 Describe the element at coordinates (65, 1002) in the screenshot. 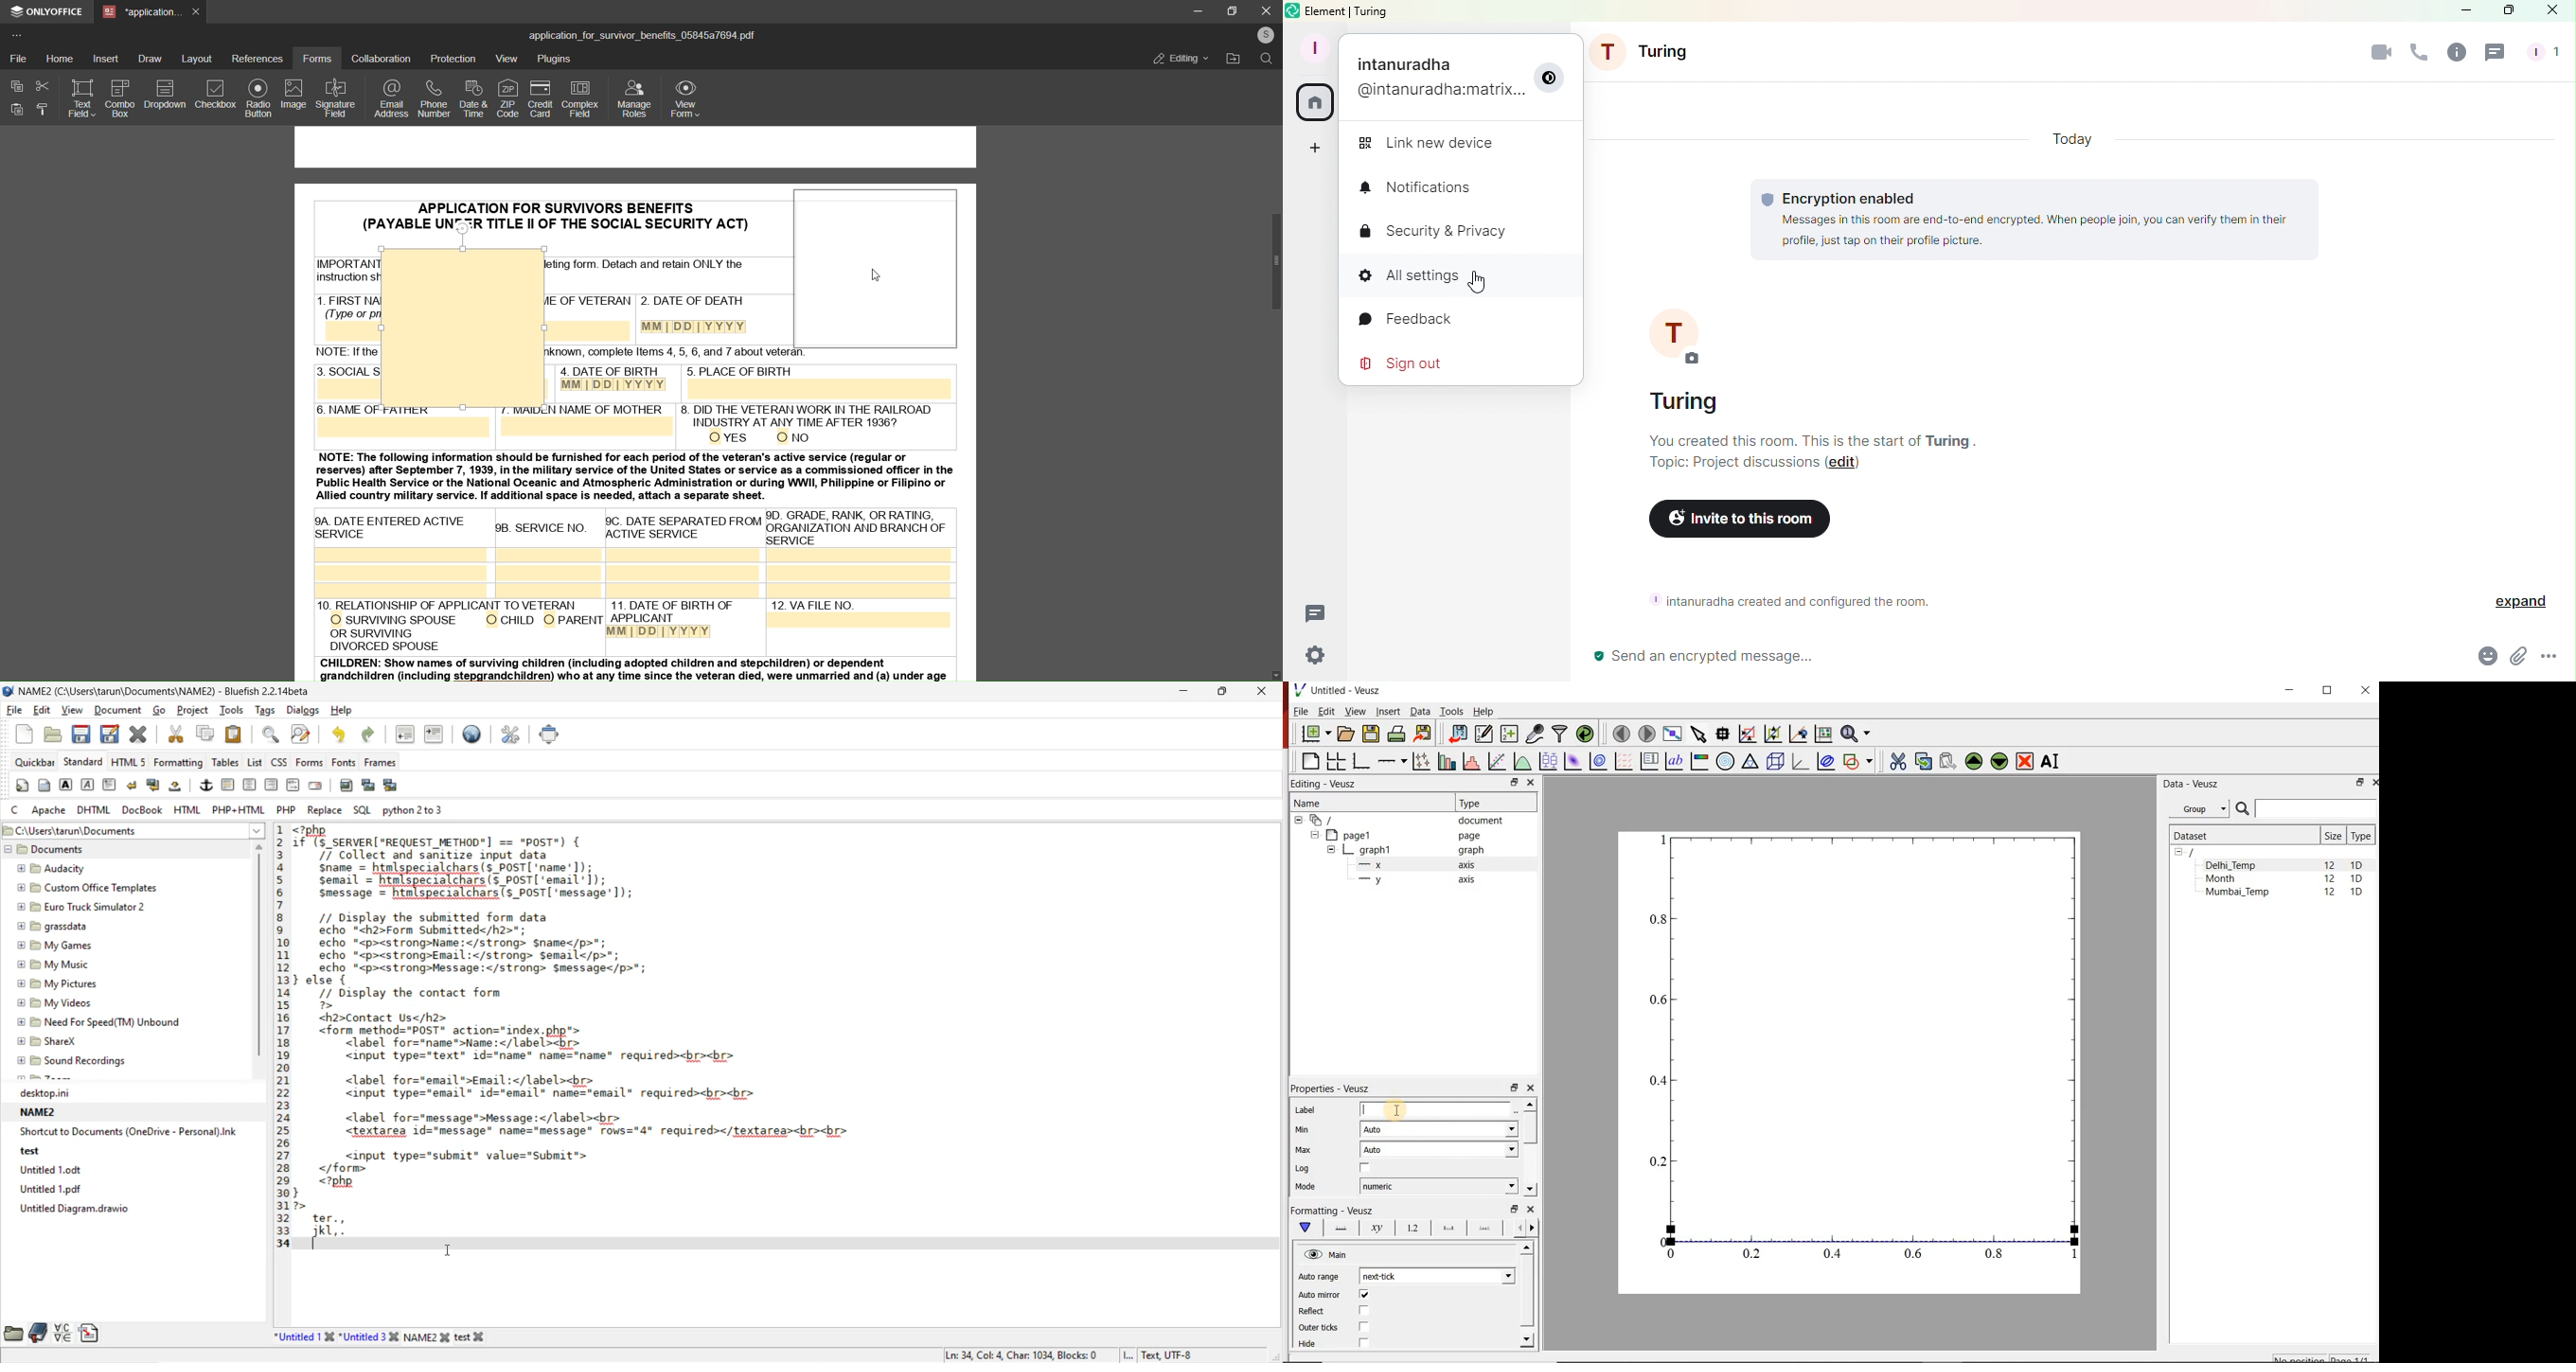

I see `My Videos` at that location.